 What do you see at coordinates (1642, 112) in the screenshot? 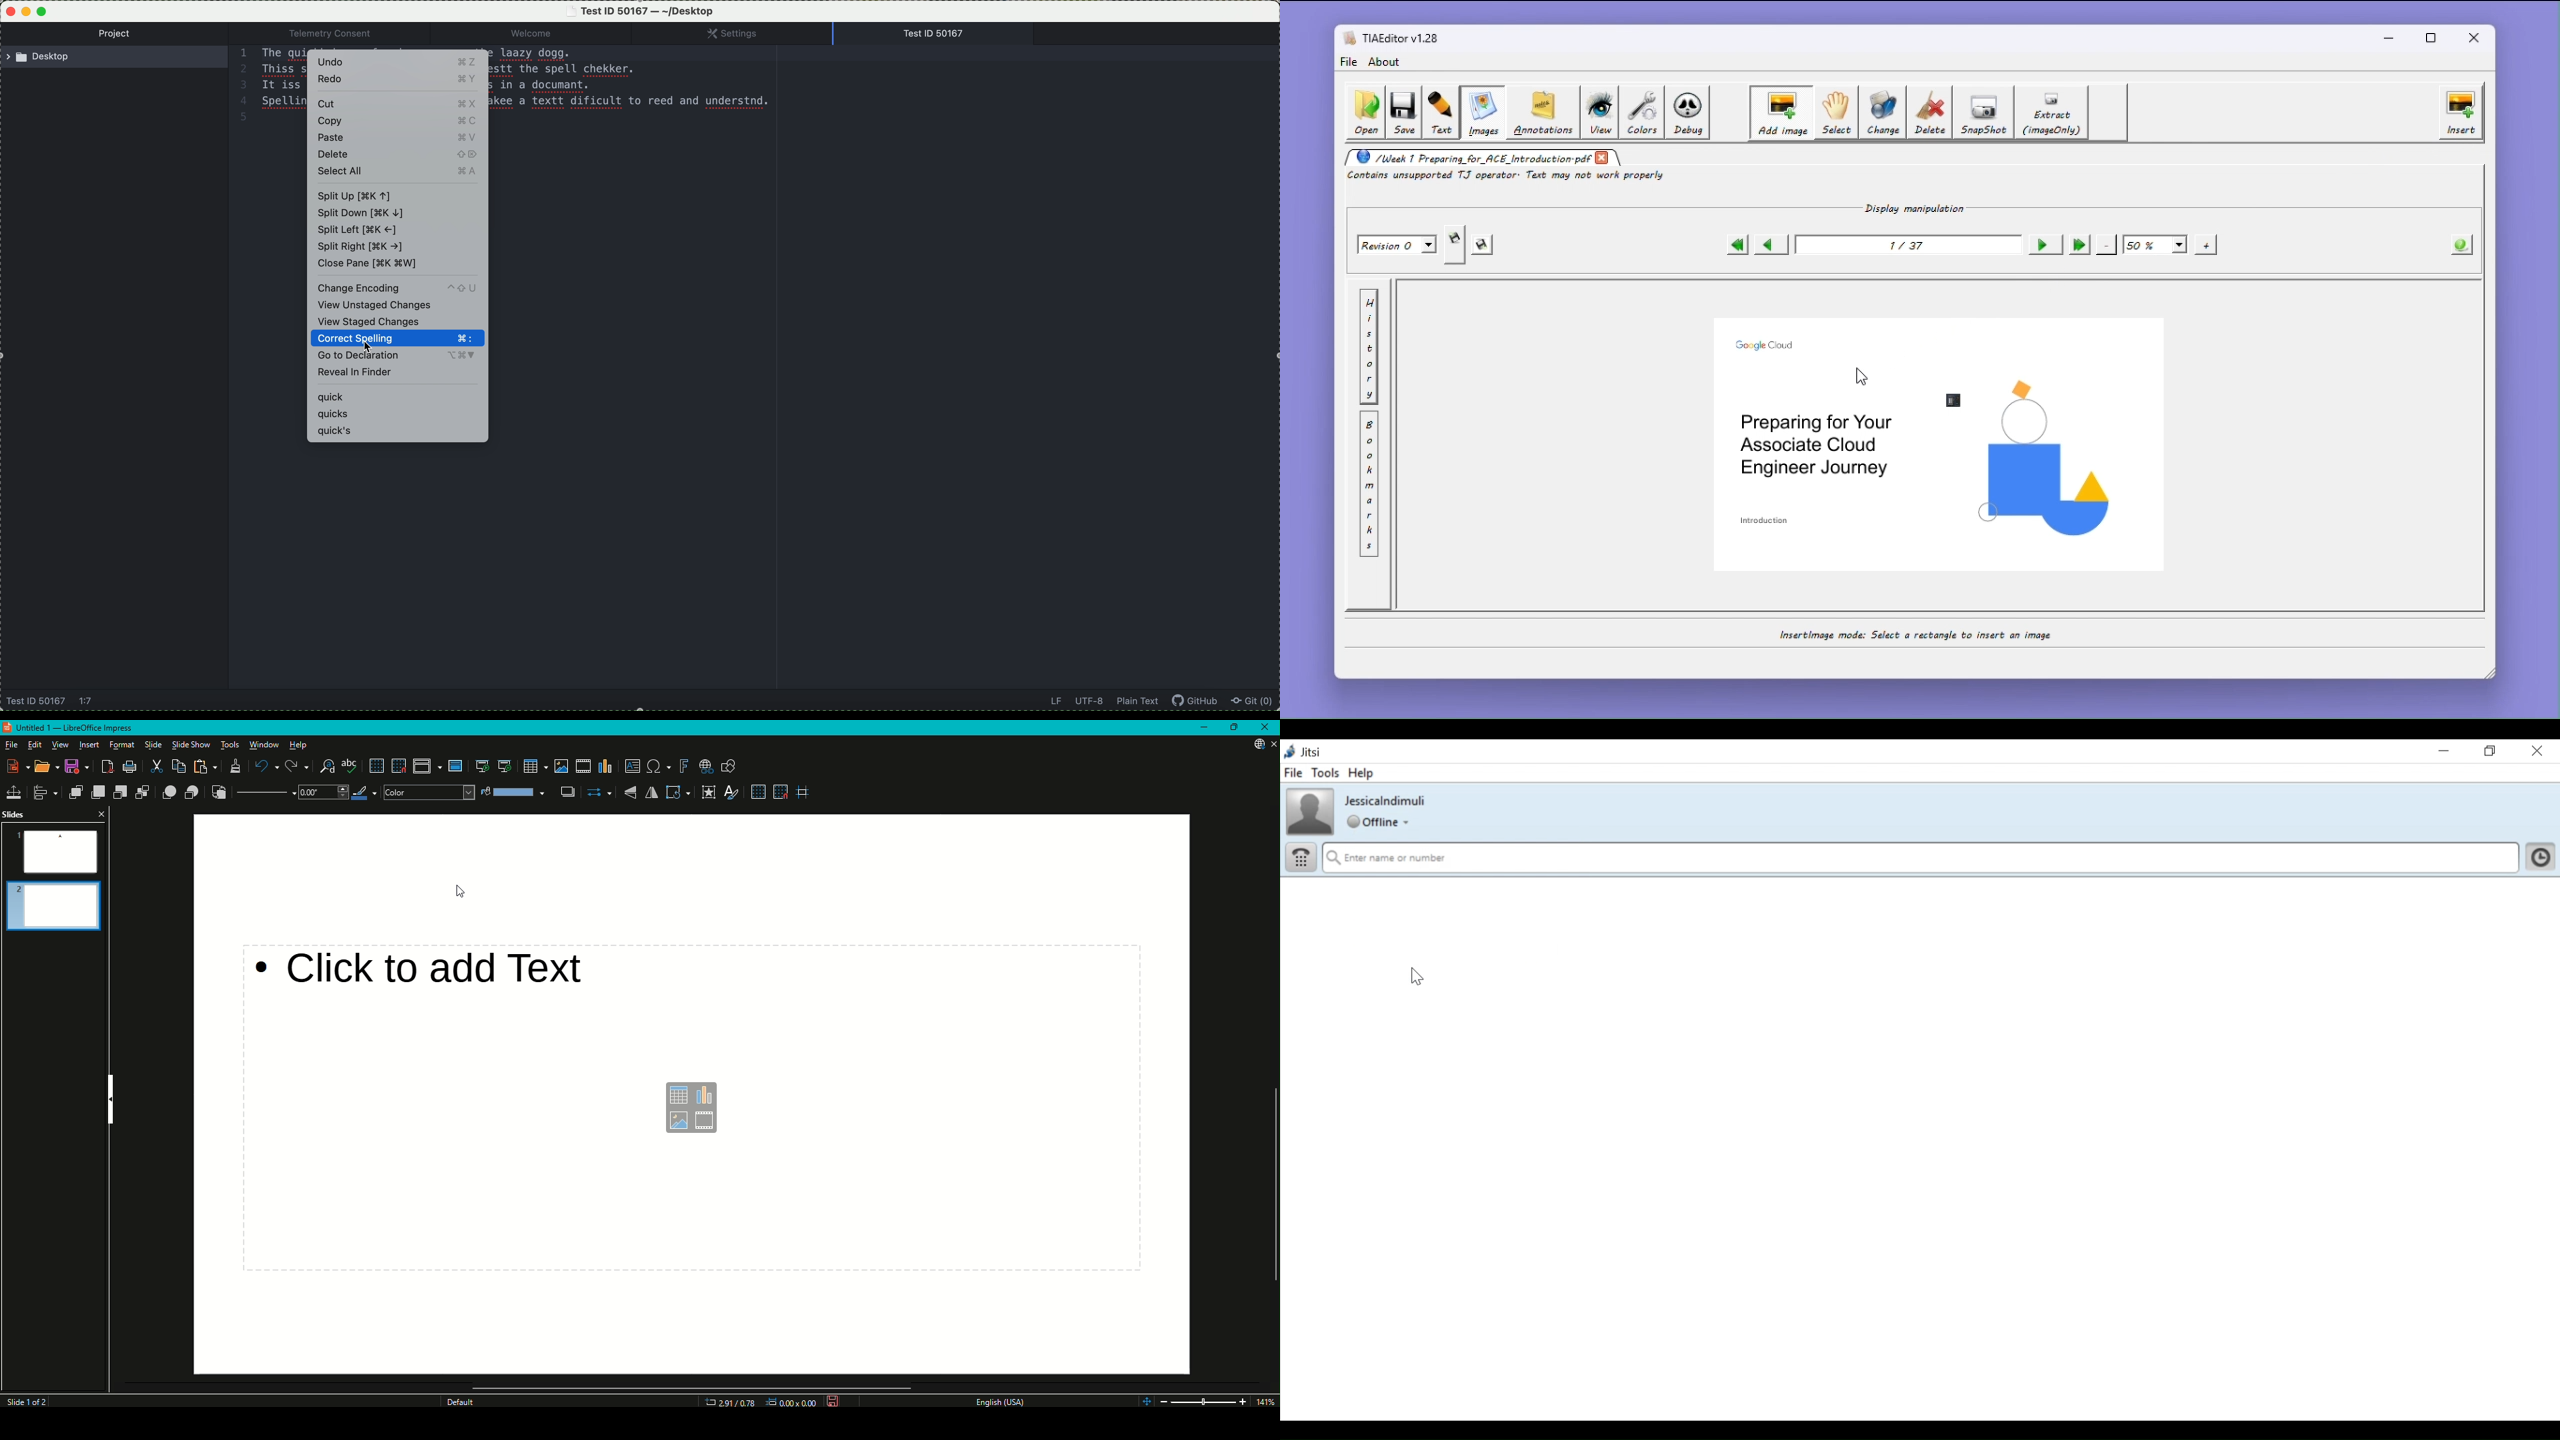
I see `colors ` at bounding box center [1642, 112].